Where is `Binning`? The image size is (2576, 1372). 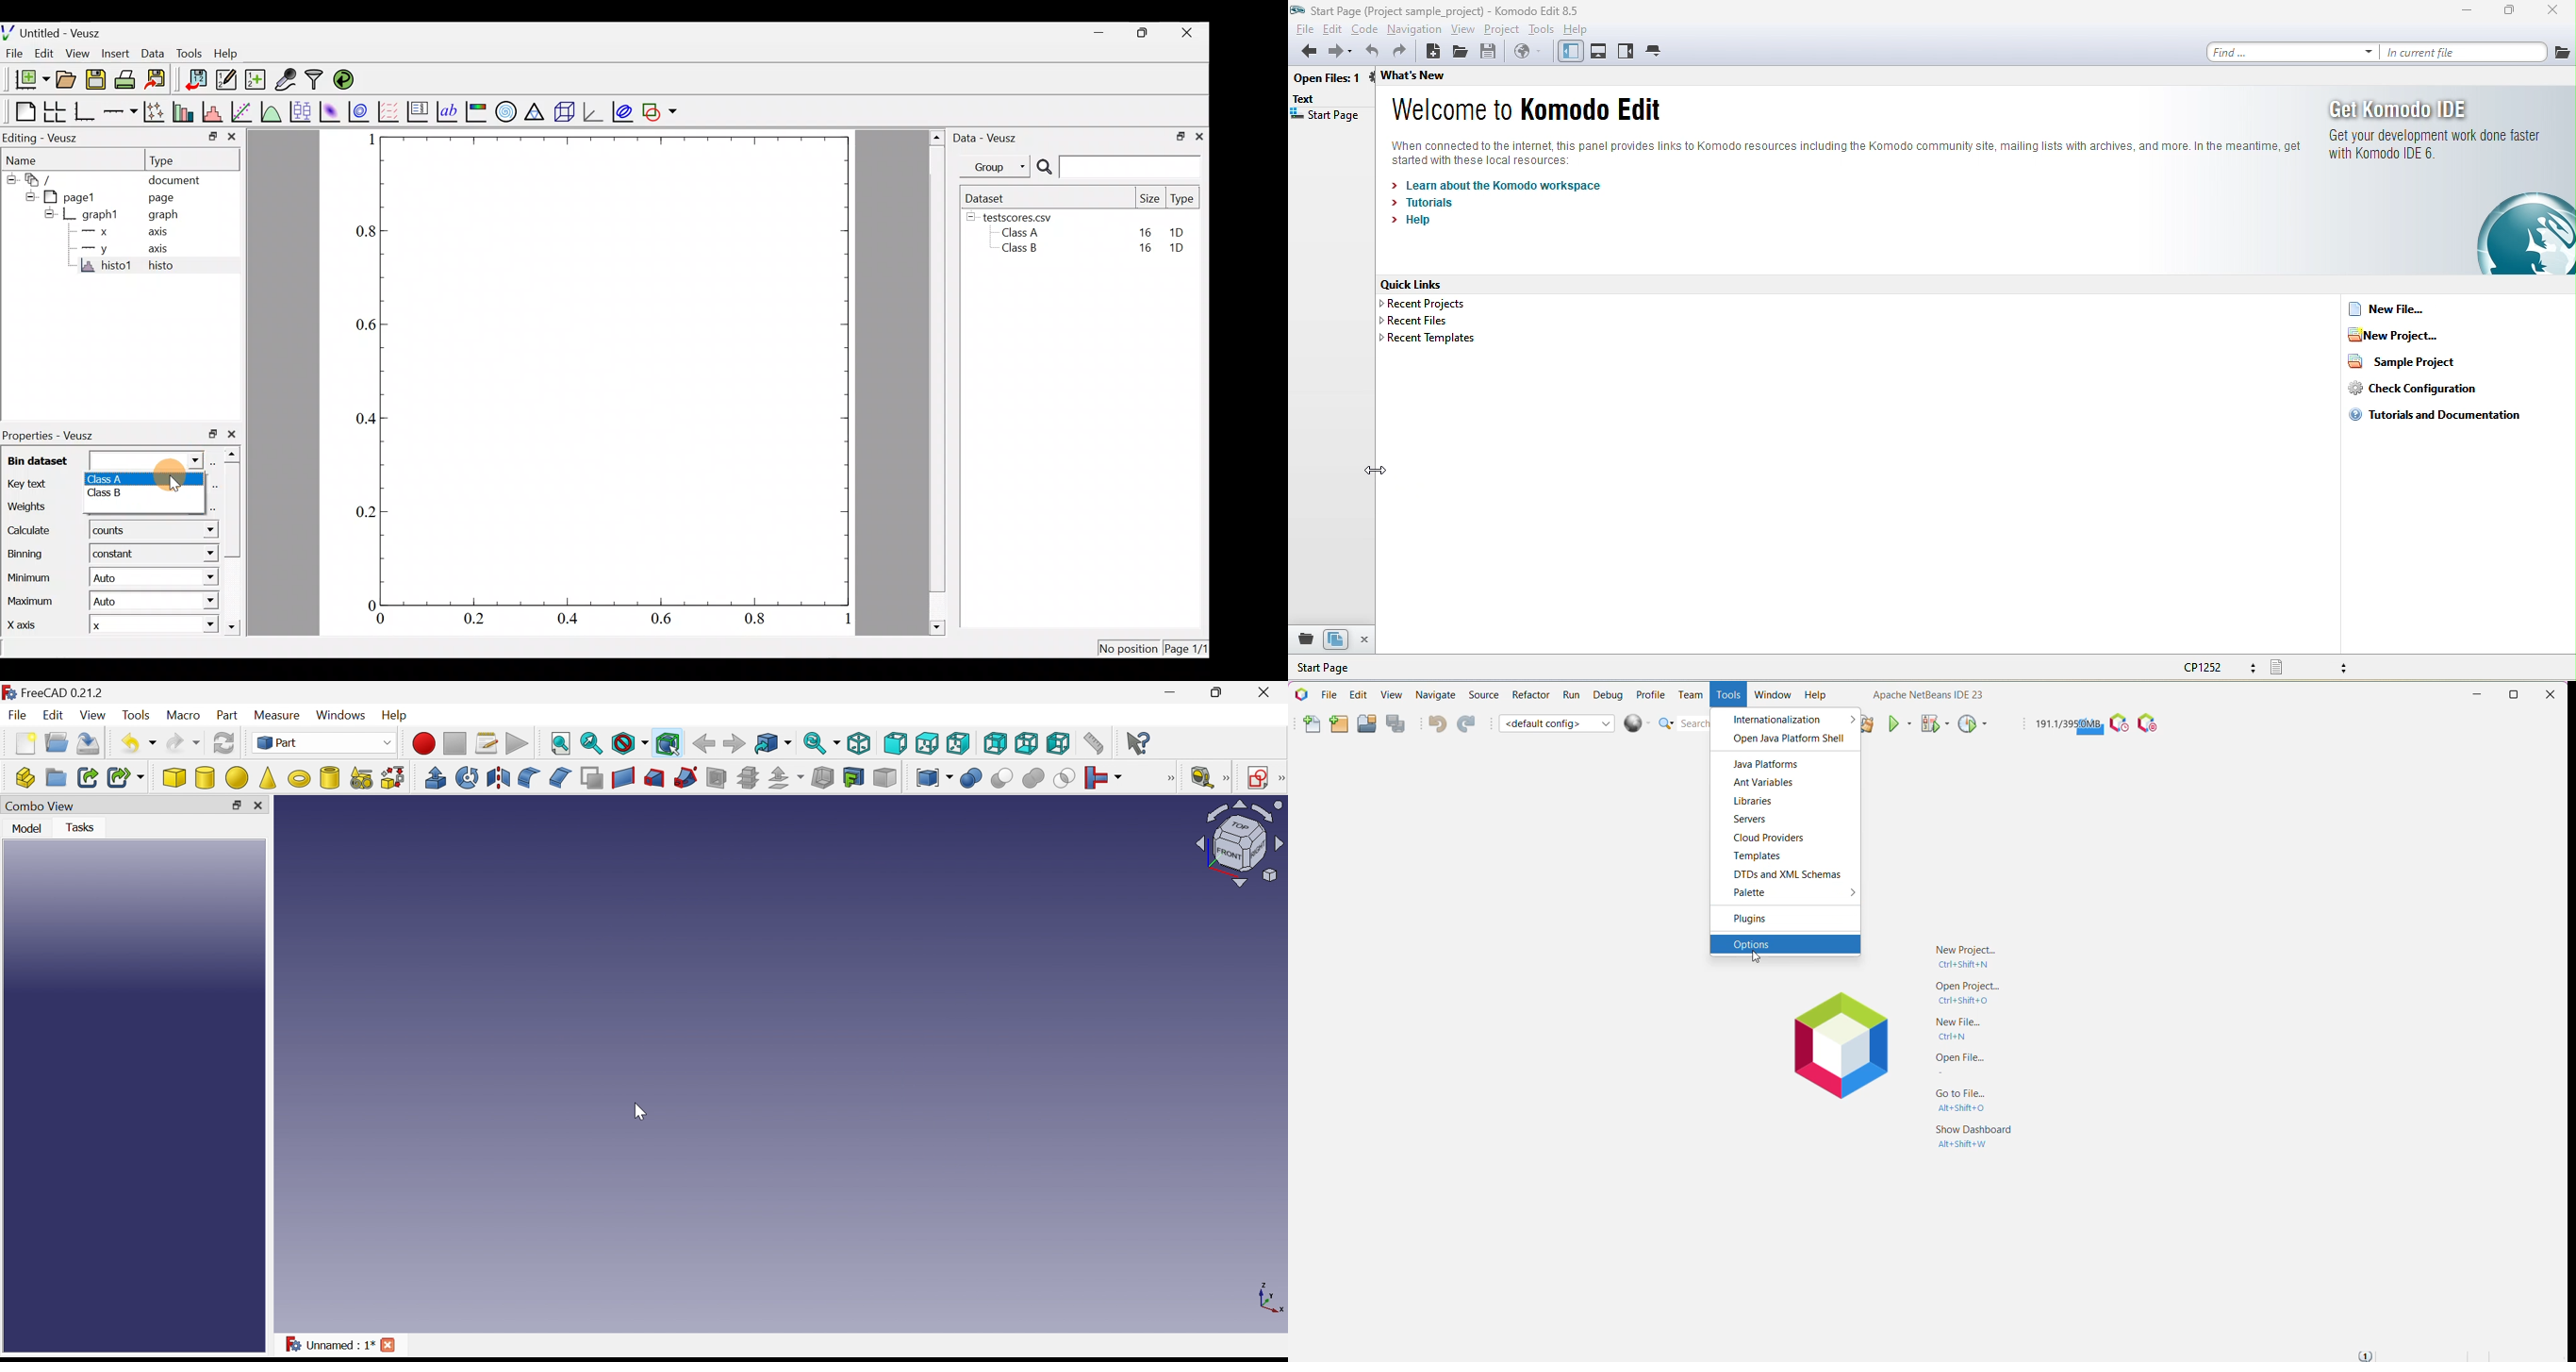 Binning is located at coordinates (24, 552).